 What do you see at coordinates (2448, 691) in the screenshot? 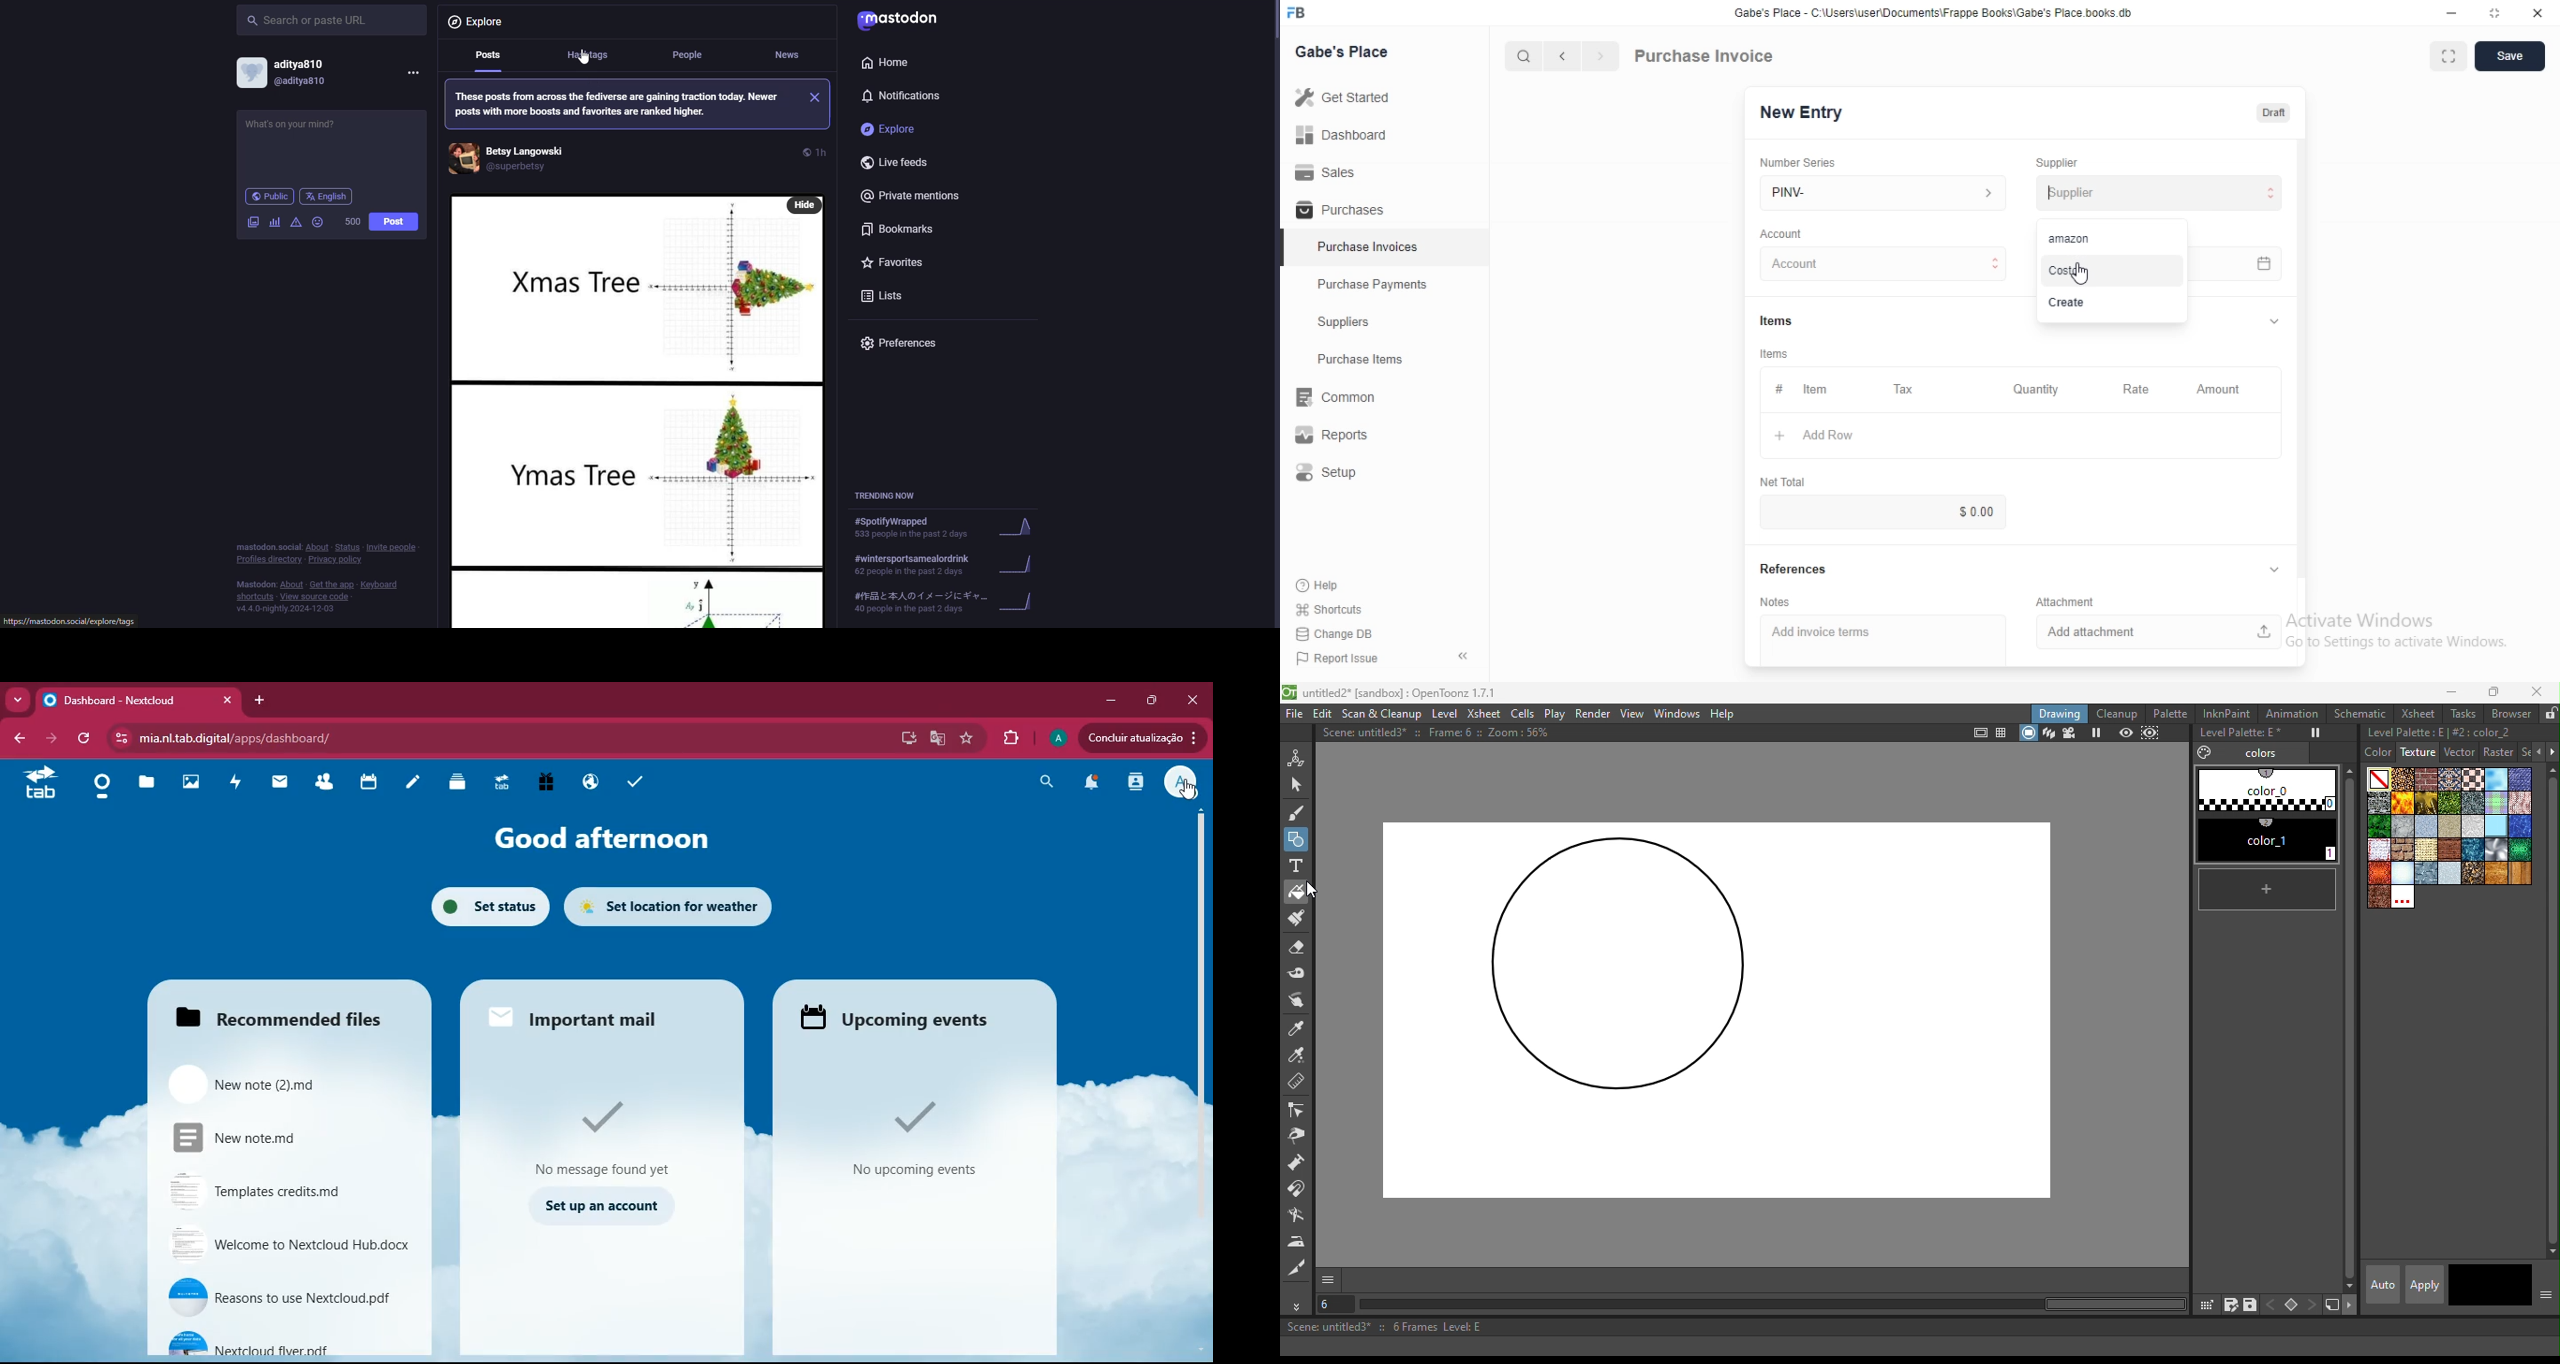
I see `Minimize ` at bounding box center [2448, 691].